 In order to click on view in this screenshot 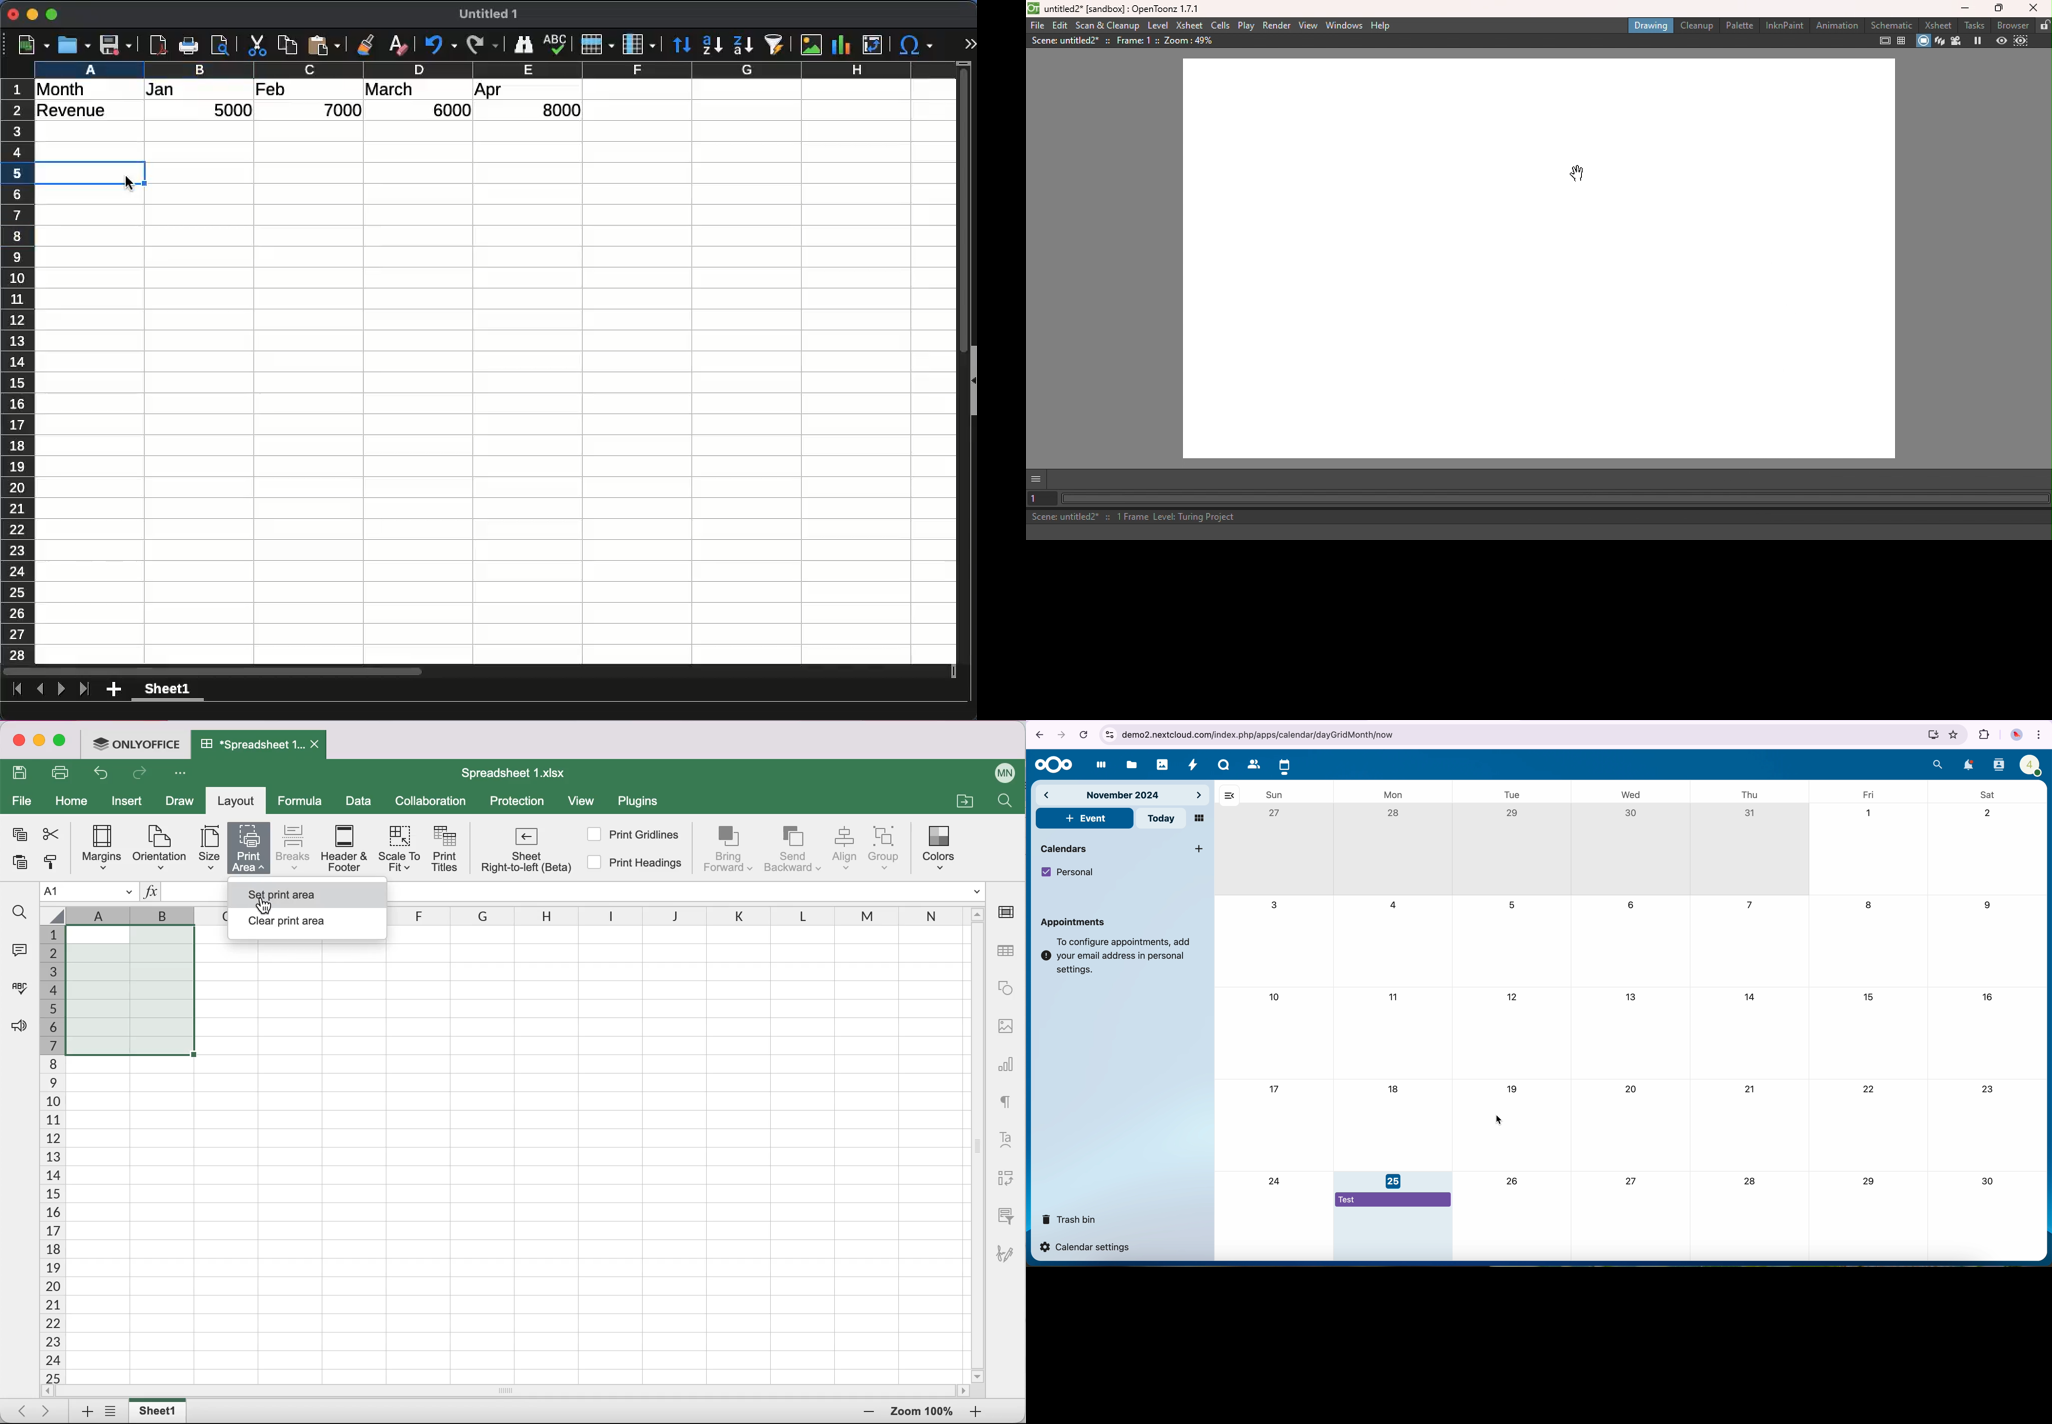, I will do `click(586, 803)`.